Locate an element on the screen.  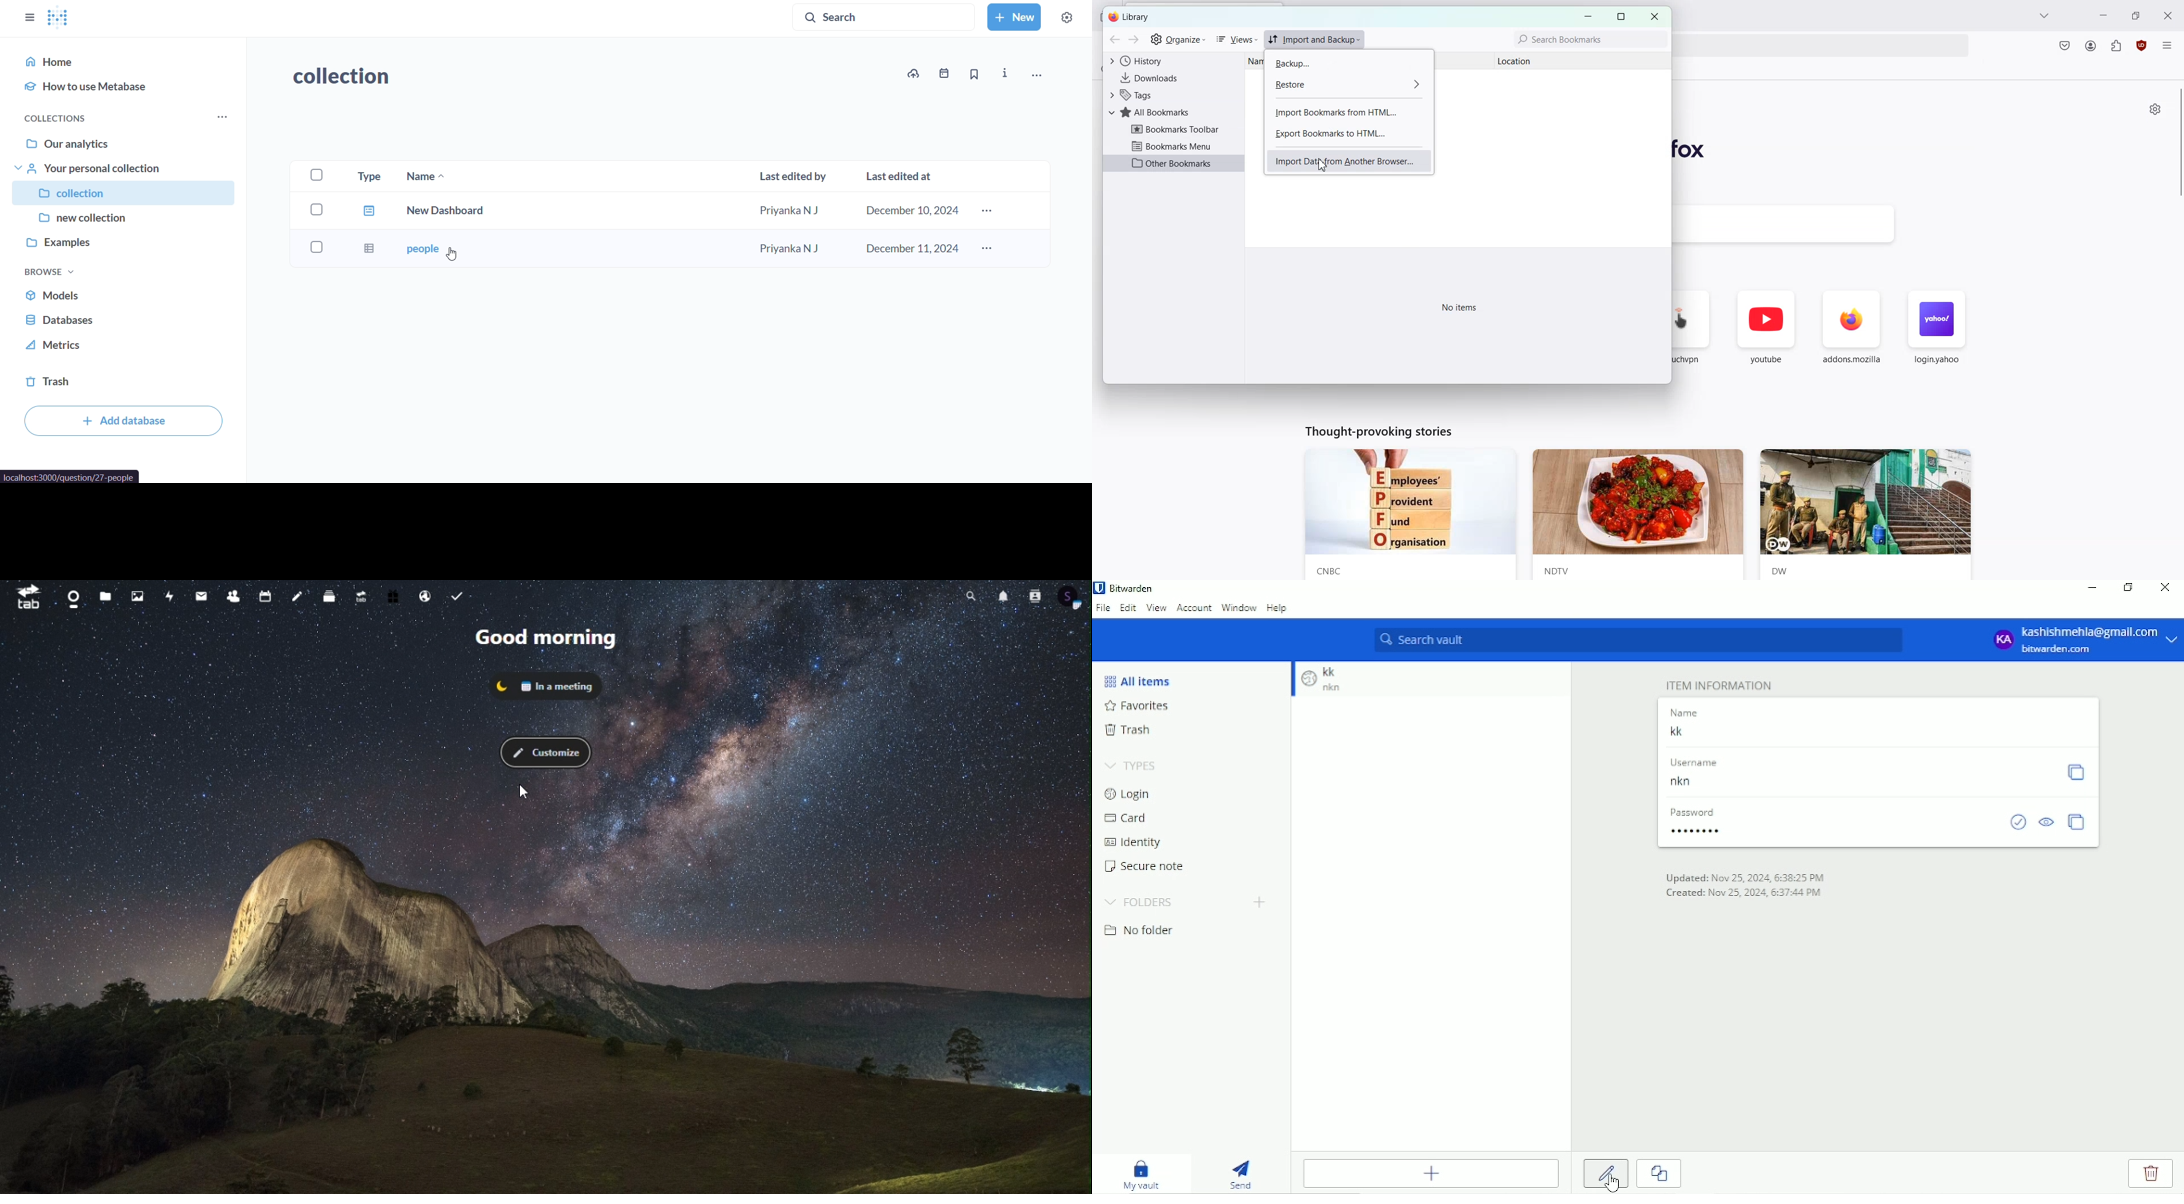
in a meeting is located at coordinates (548, 684).